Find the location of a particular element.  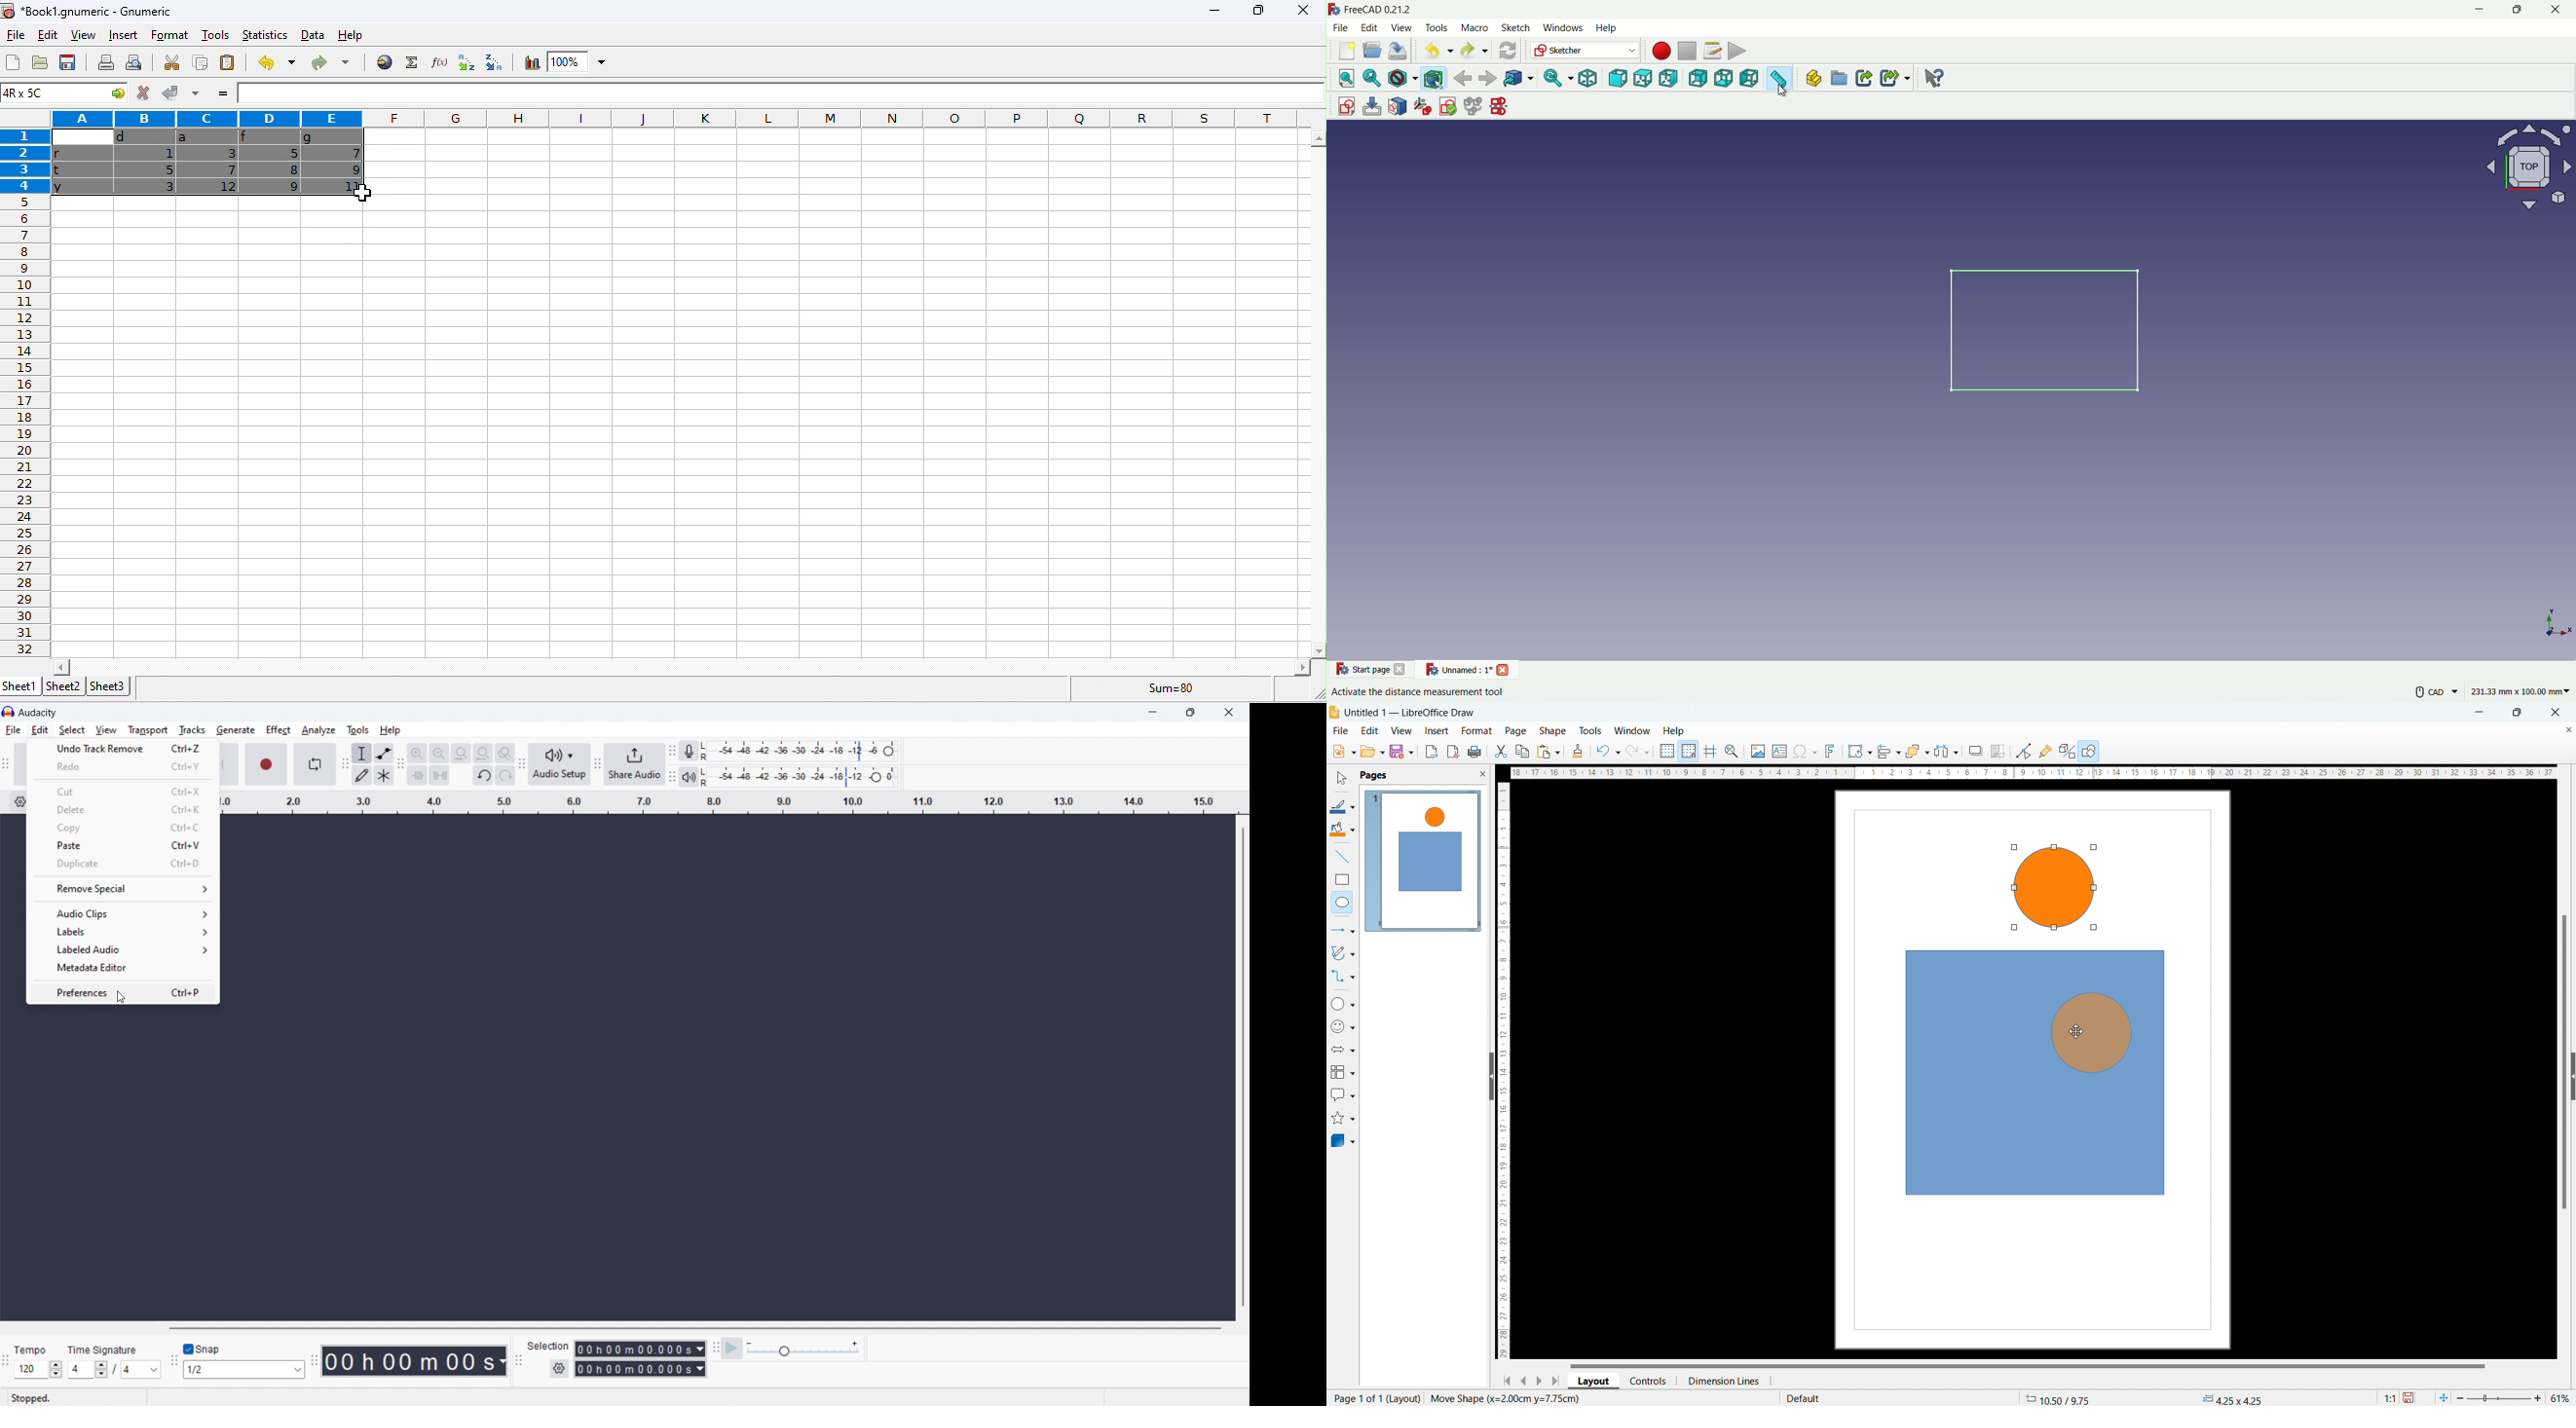

reorient sketches is located at coordinates (1425, 107).